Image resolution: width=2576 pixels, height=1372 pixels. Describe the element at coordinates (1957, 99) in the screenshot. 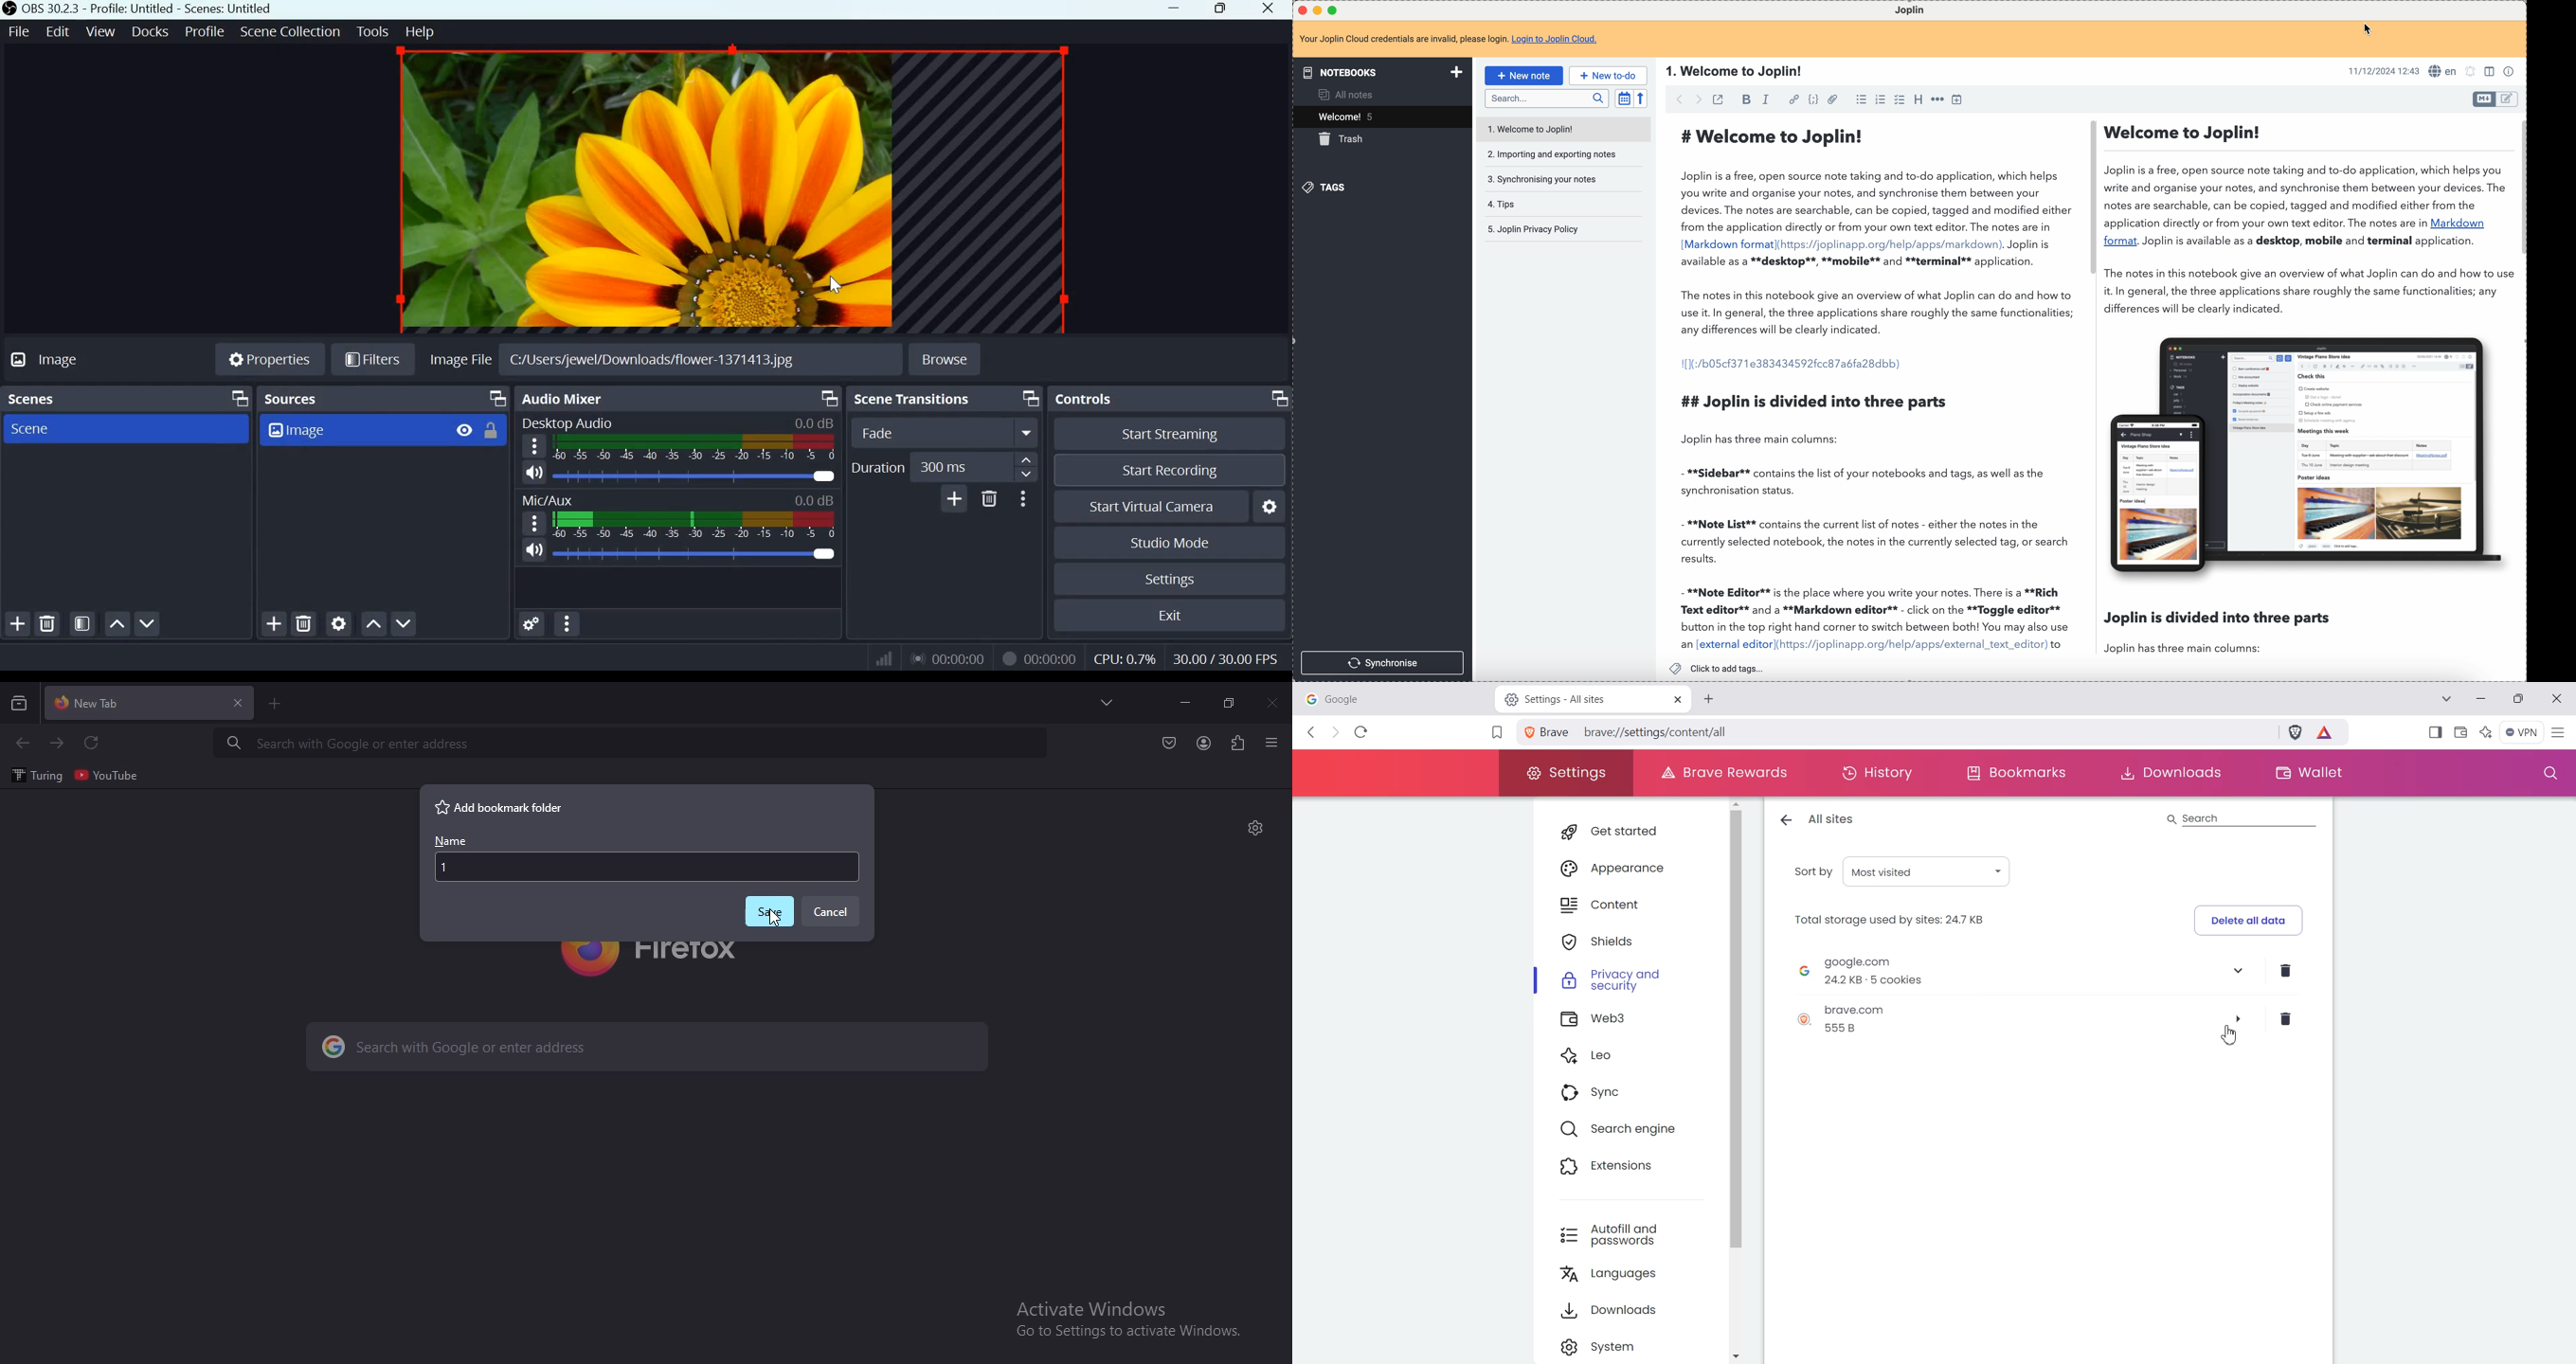

I see `insert time` at that location.